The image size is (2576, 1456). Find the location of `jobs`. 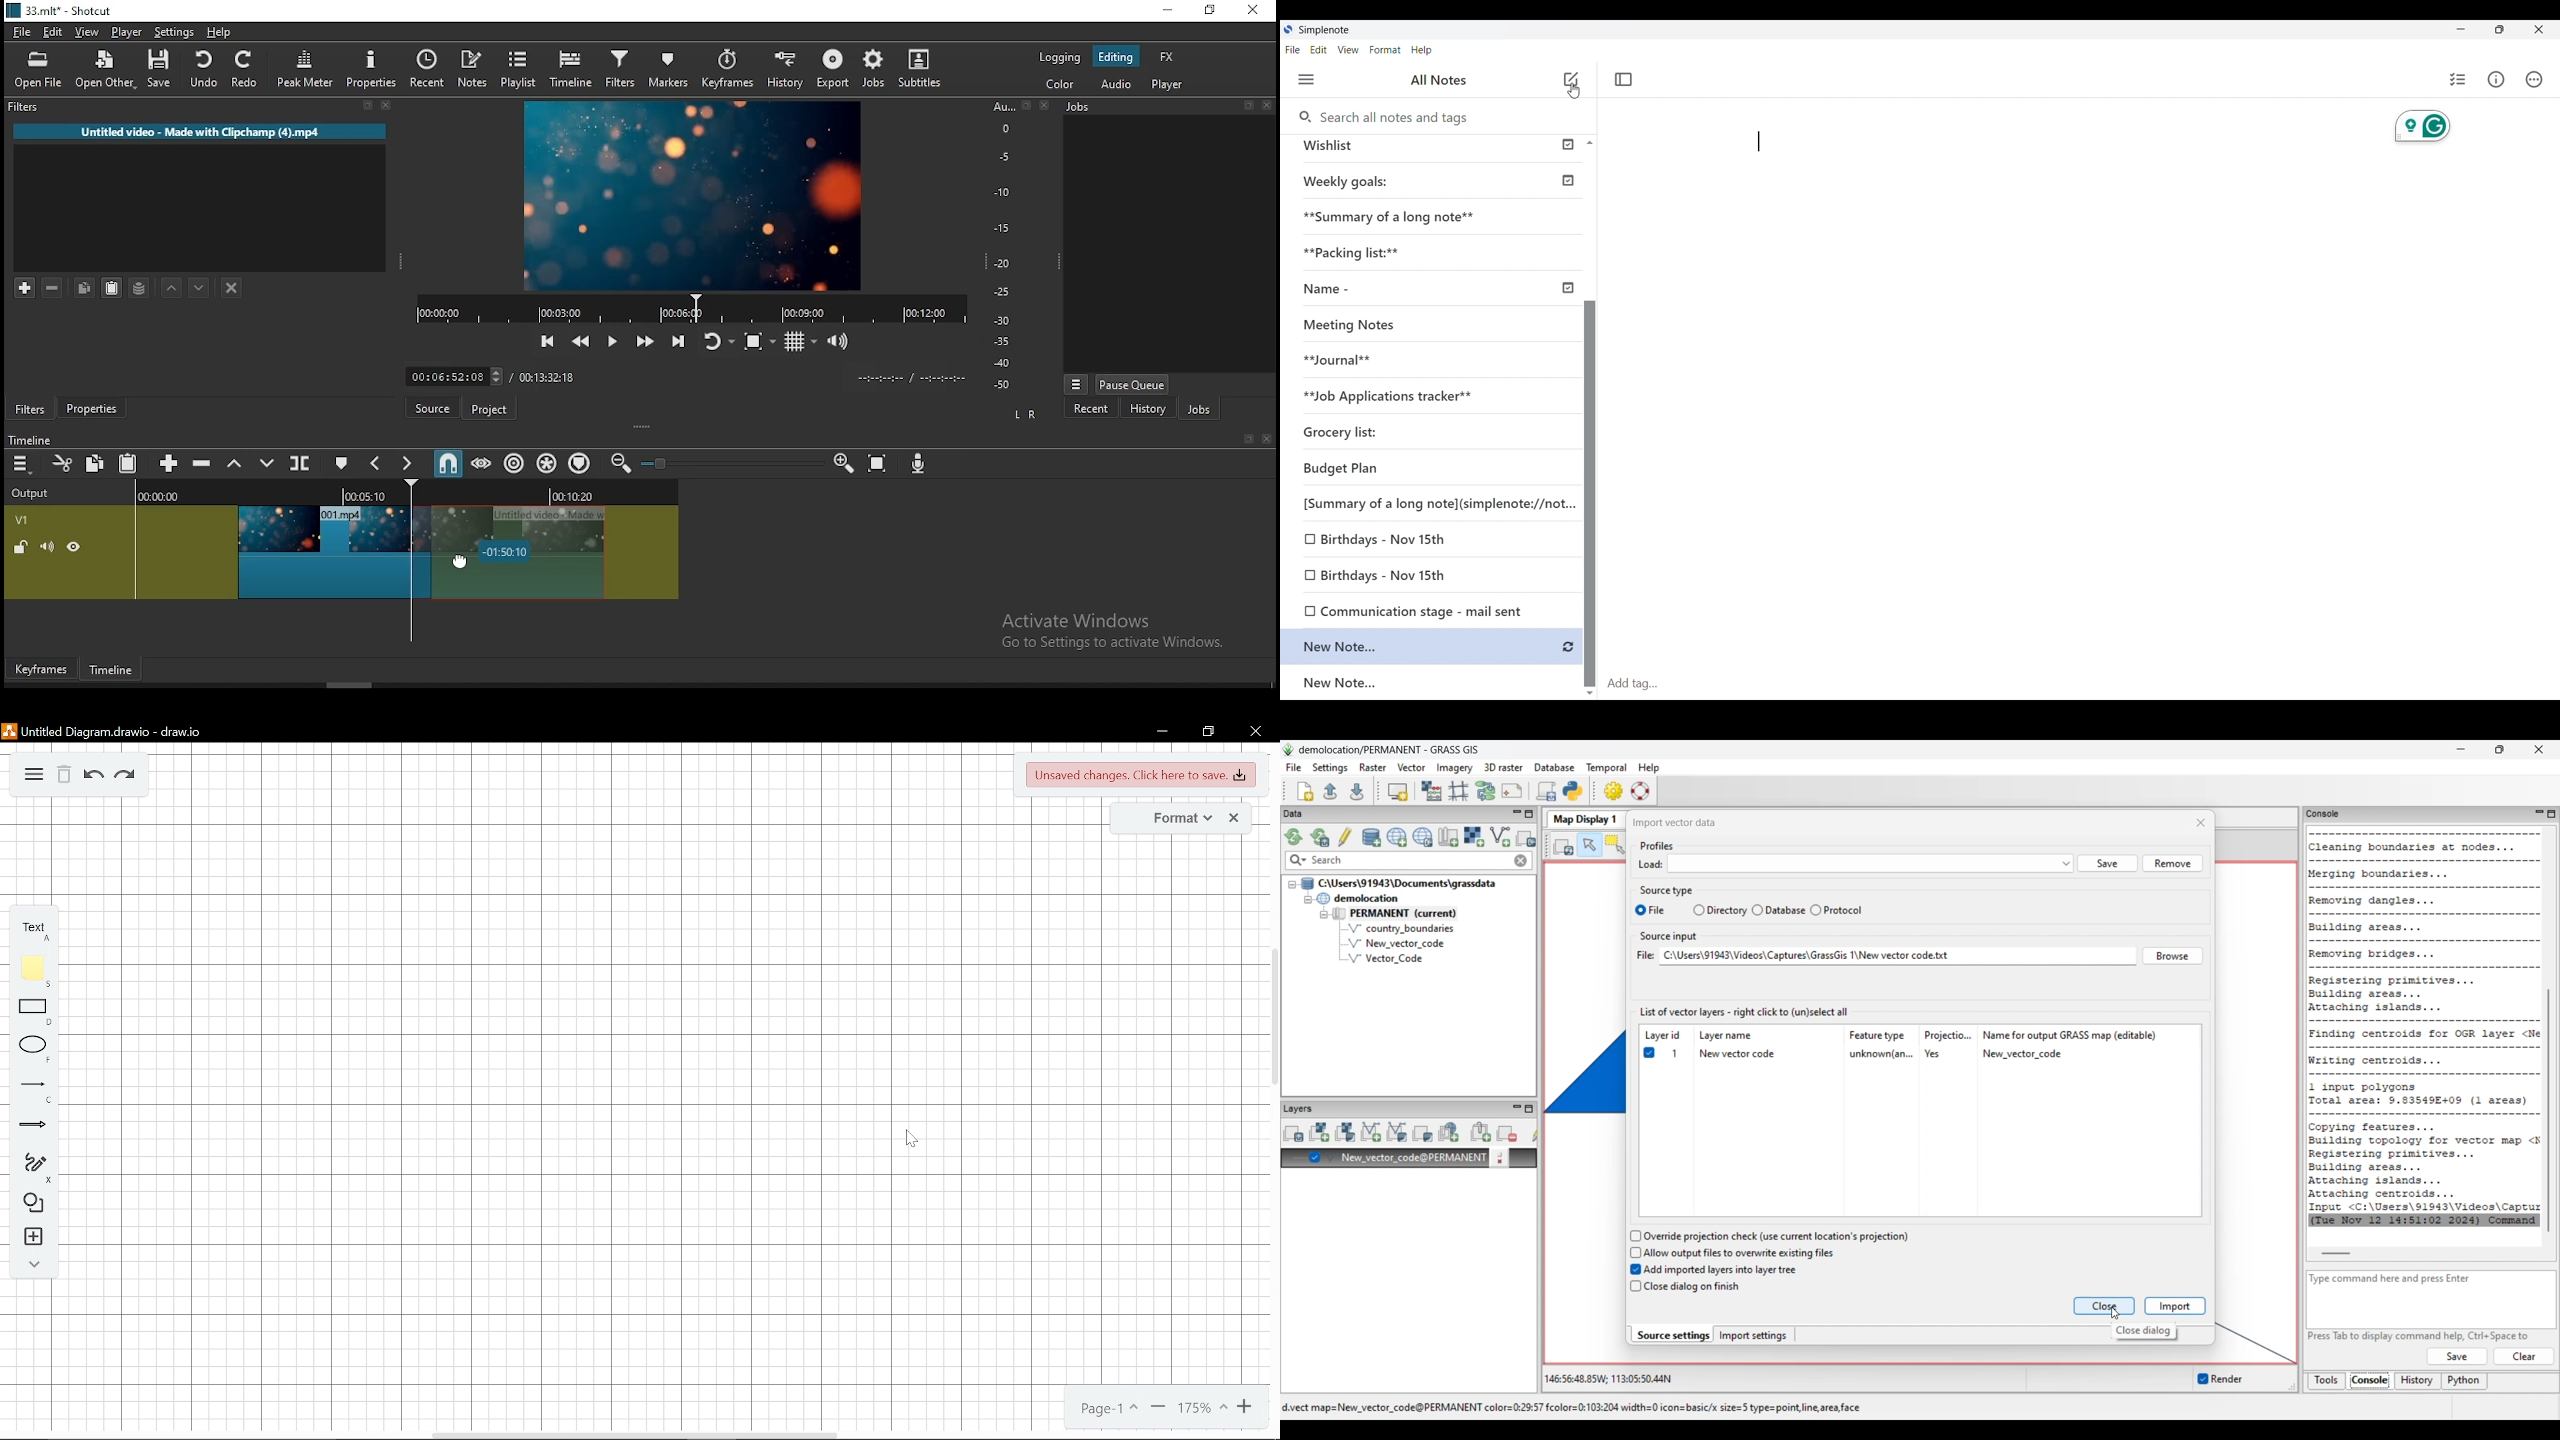

jobs is located at coordinates (872, 70).